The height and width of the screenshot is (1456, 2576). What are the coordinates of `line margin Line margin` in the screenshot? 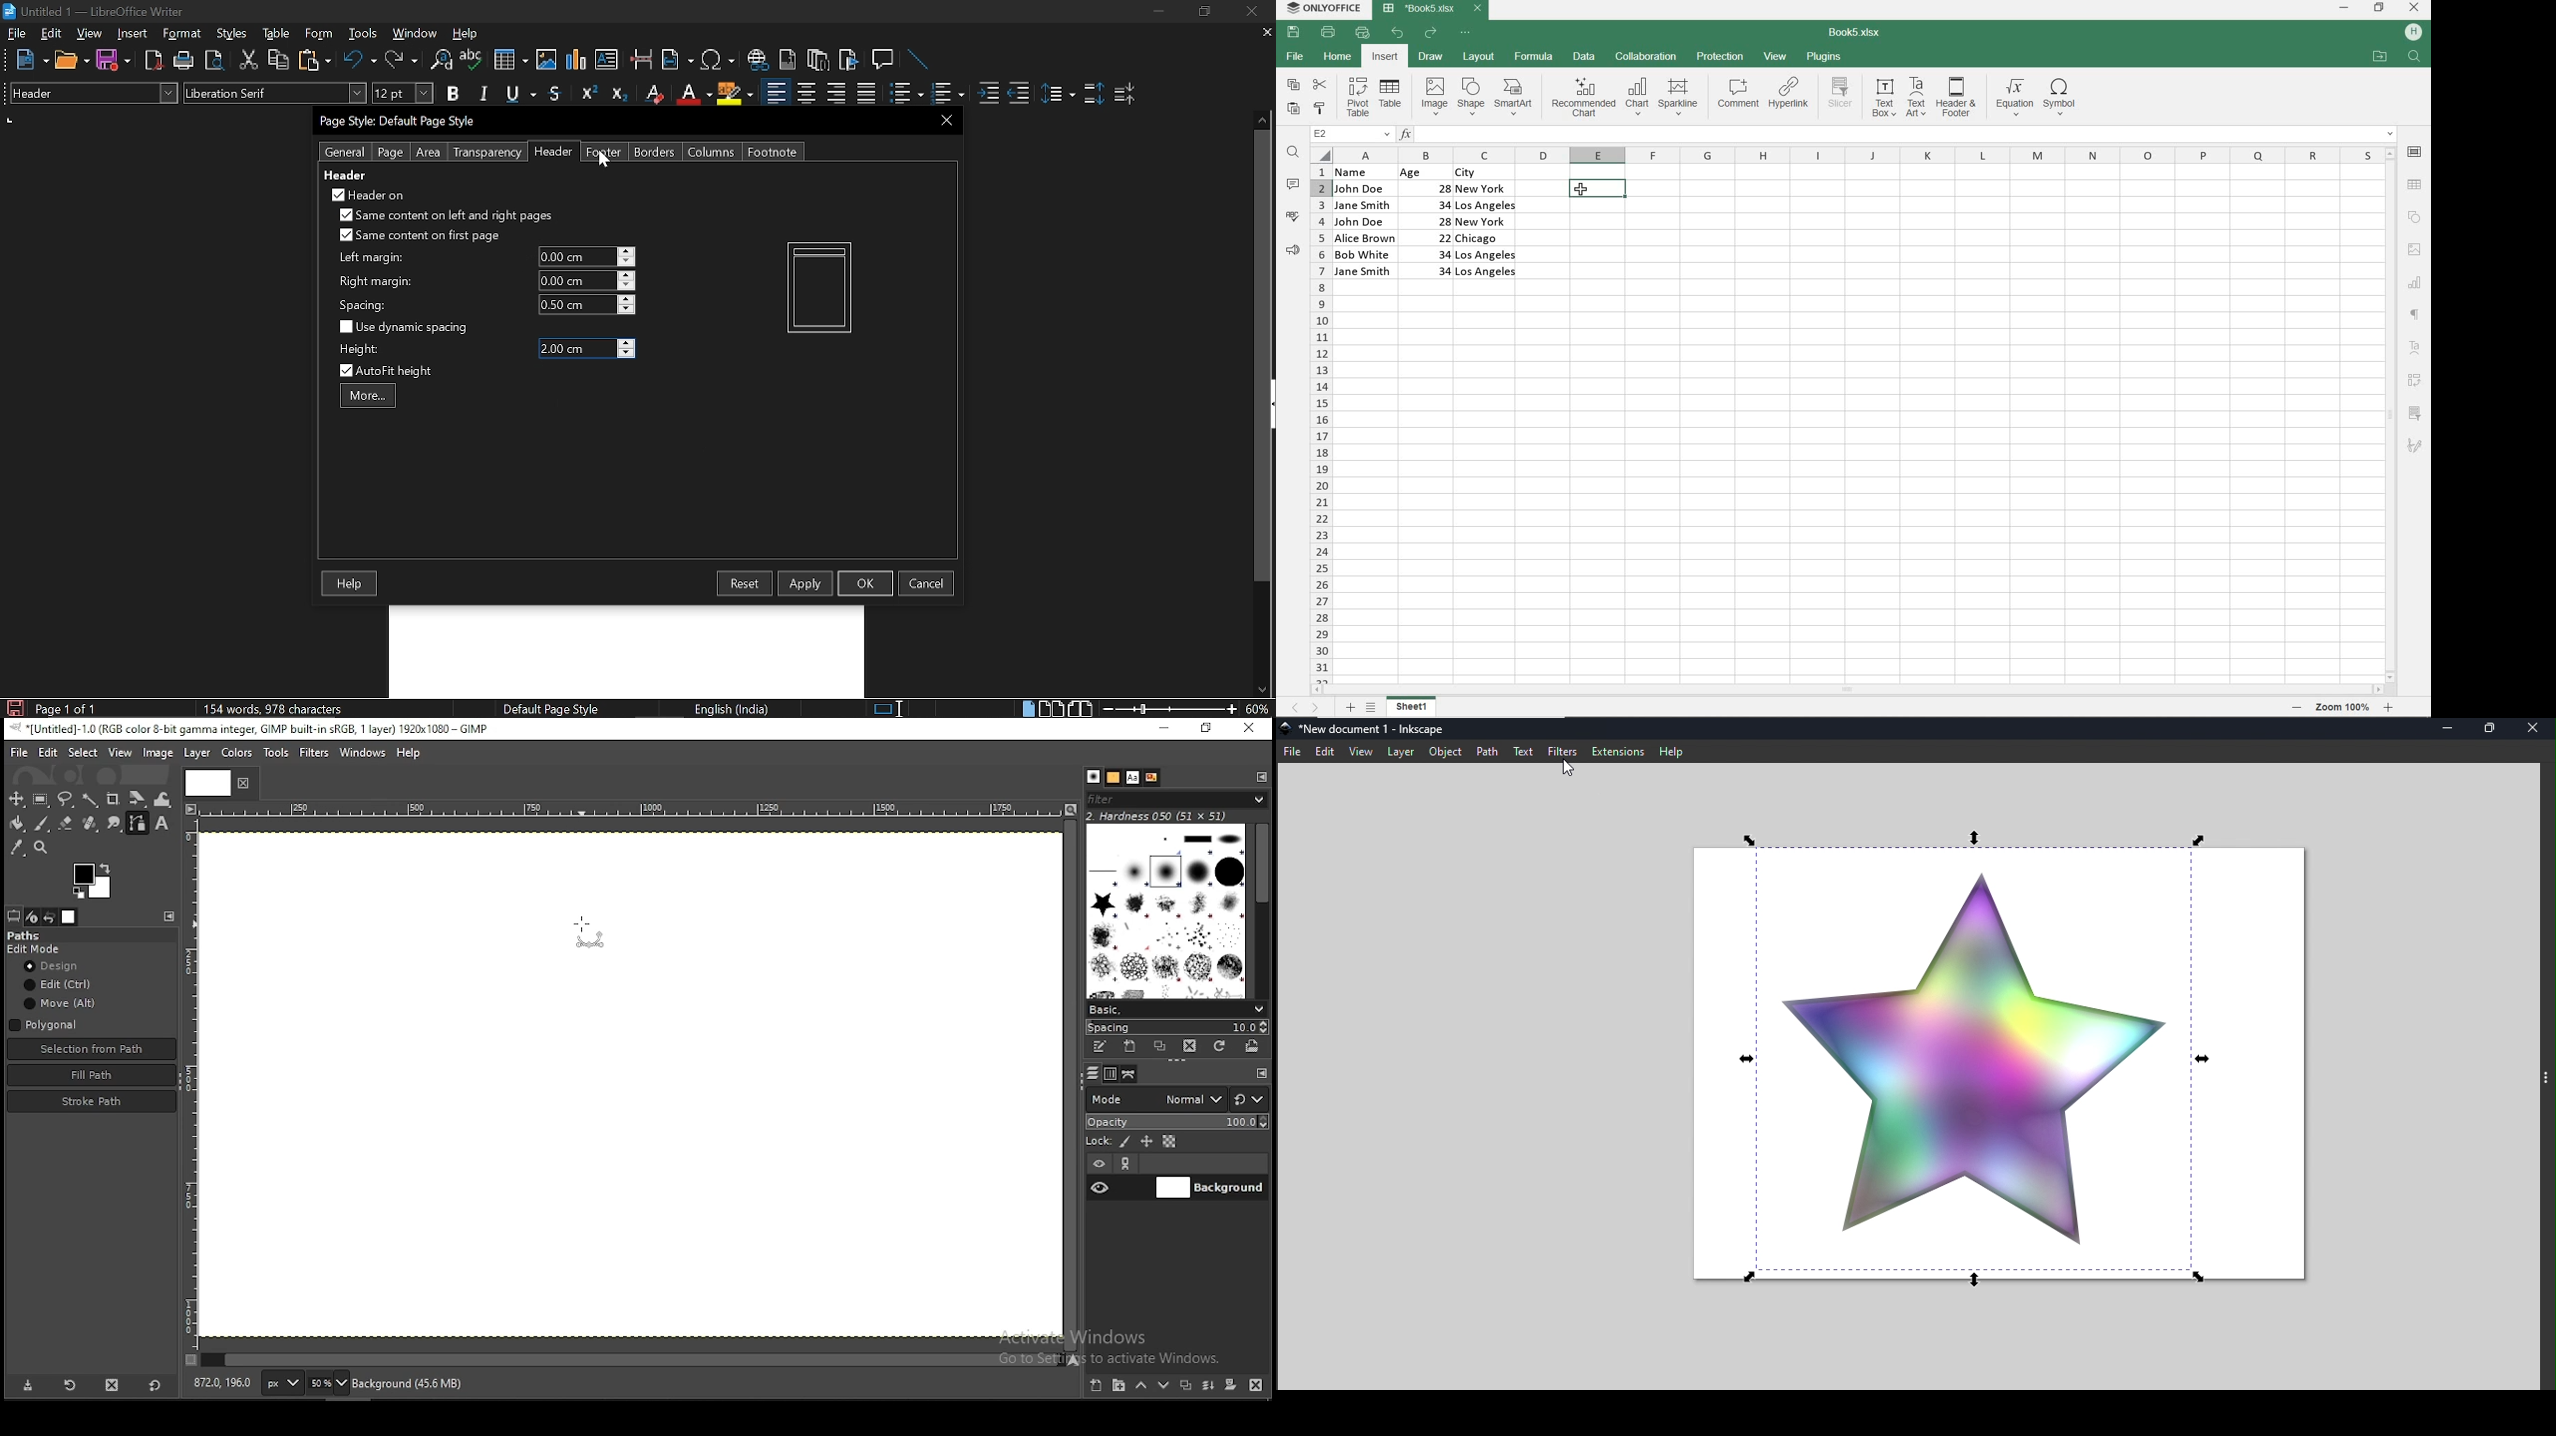 It's located at (575, 257).